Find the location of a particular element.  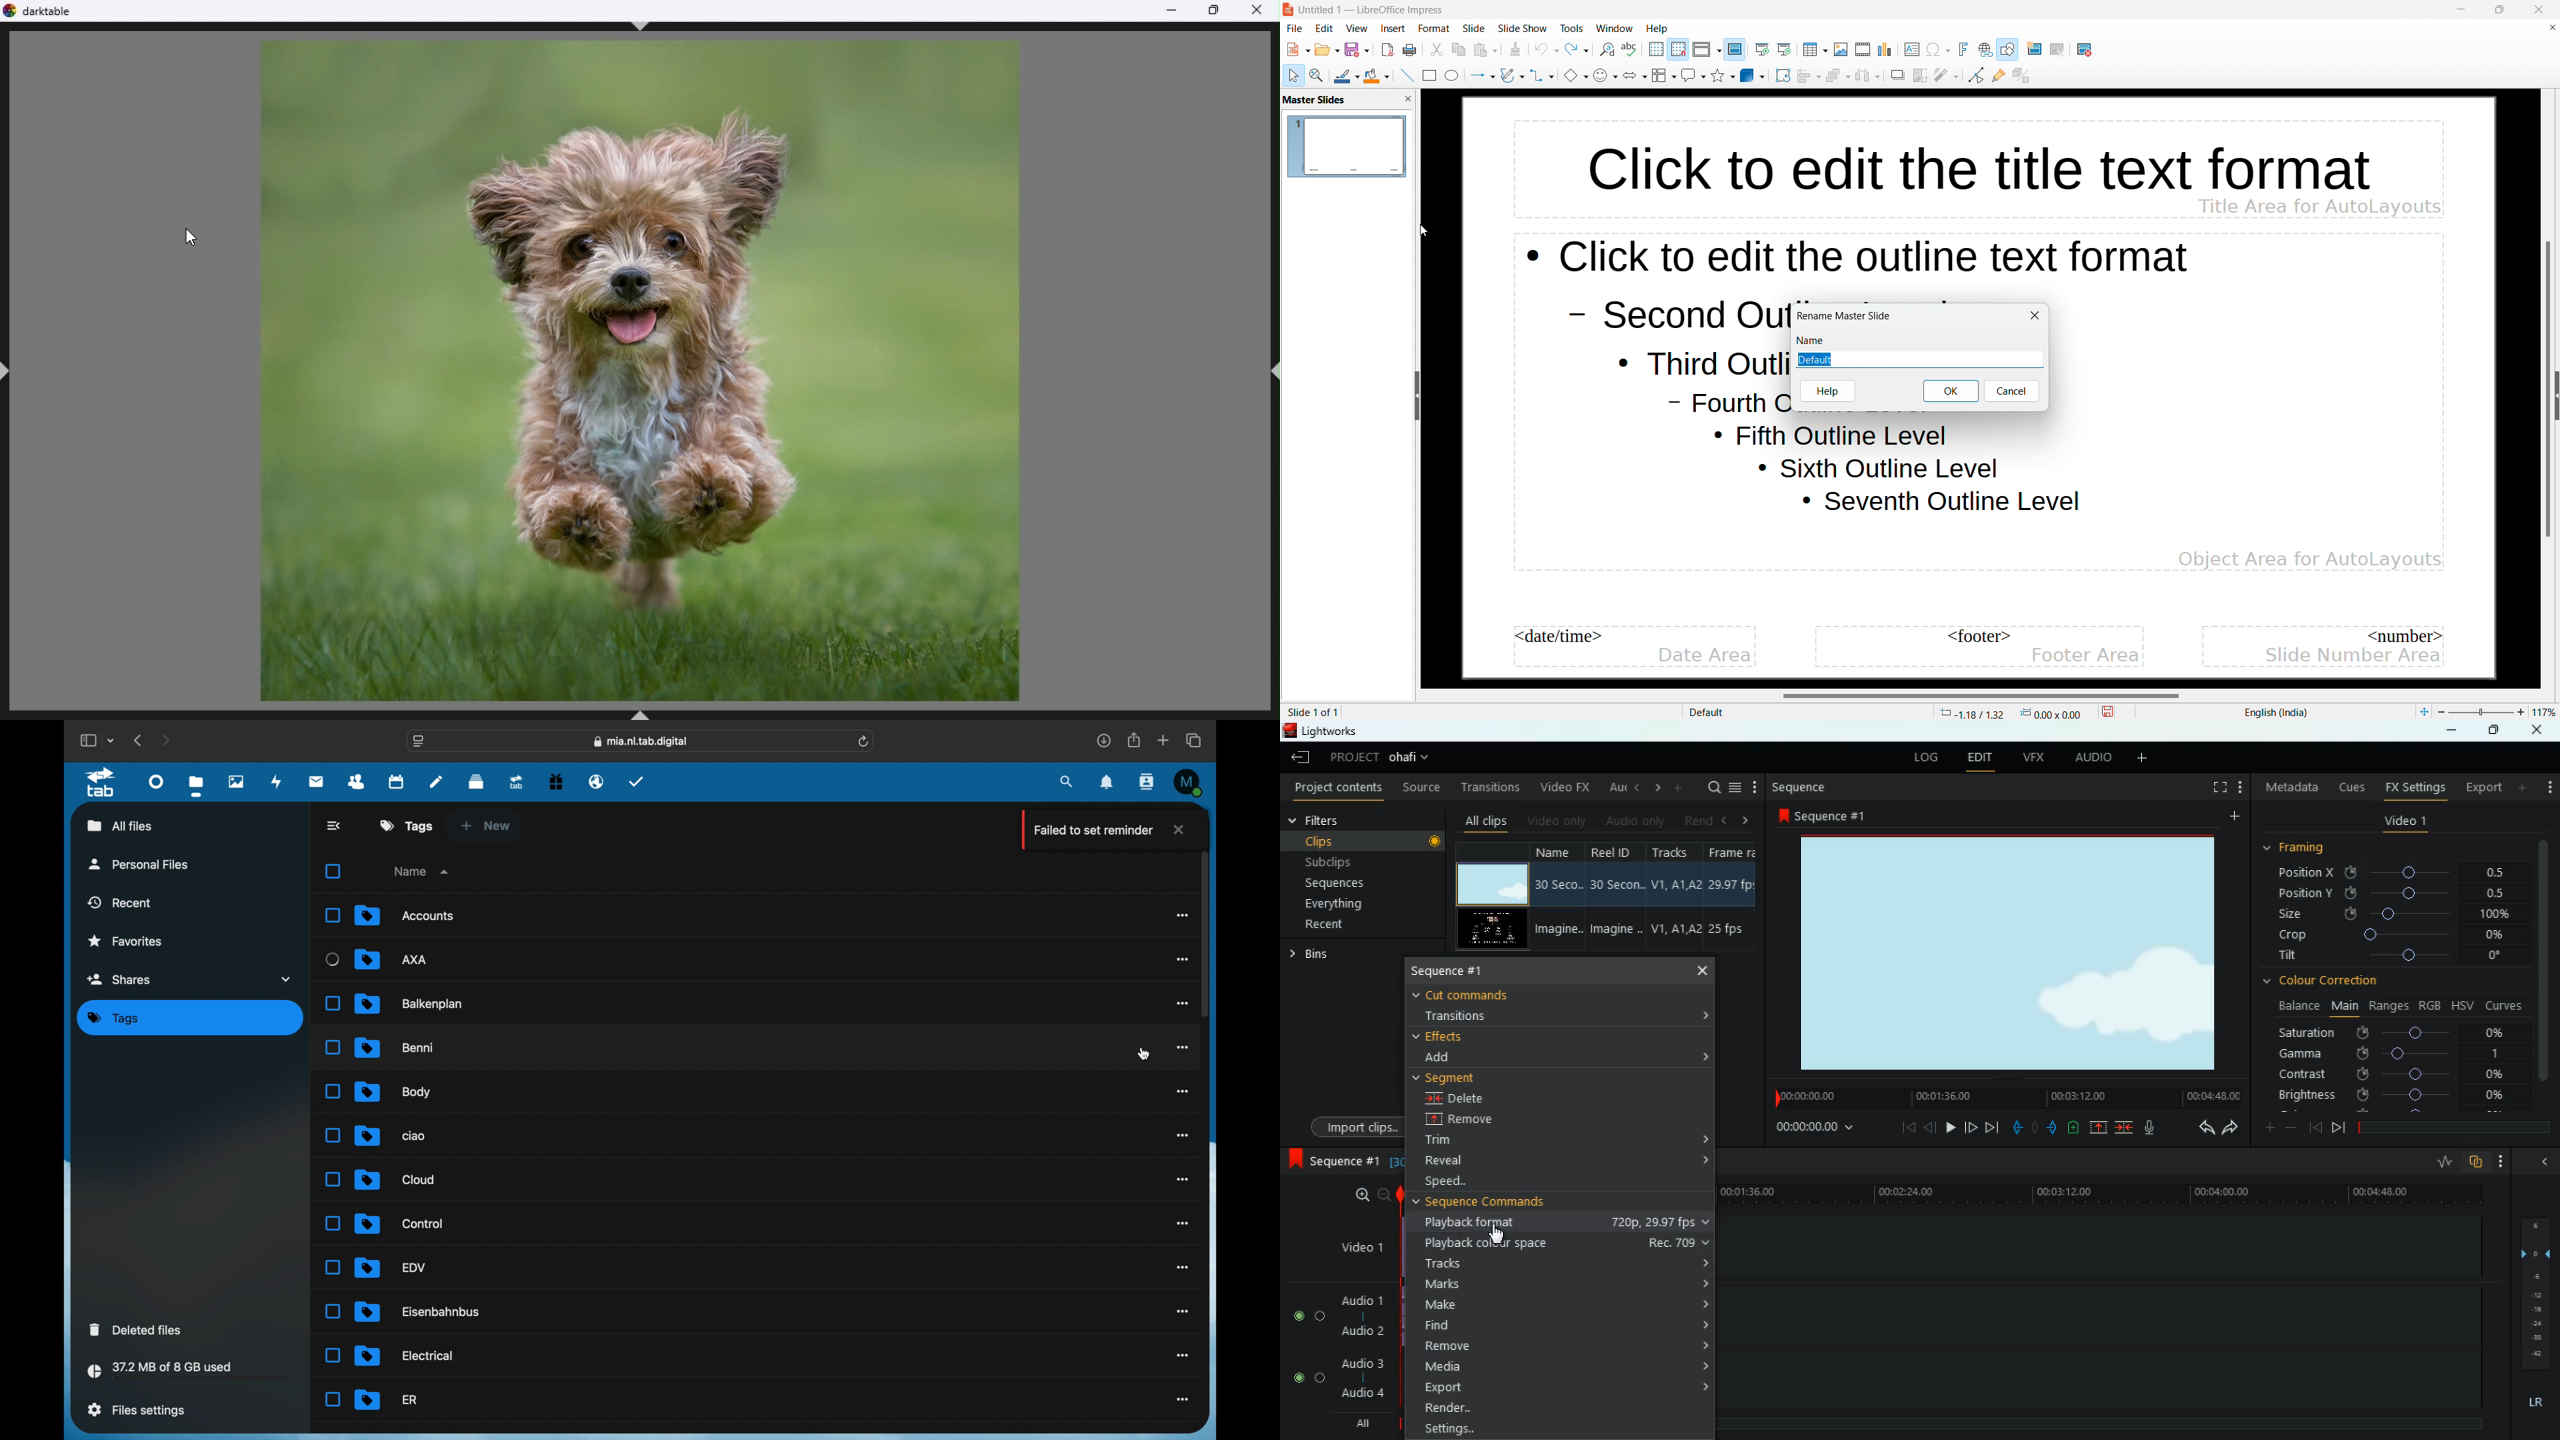

file is located at coordinates (399, 1224).